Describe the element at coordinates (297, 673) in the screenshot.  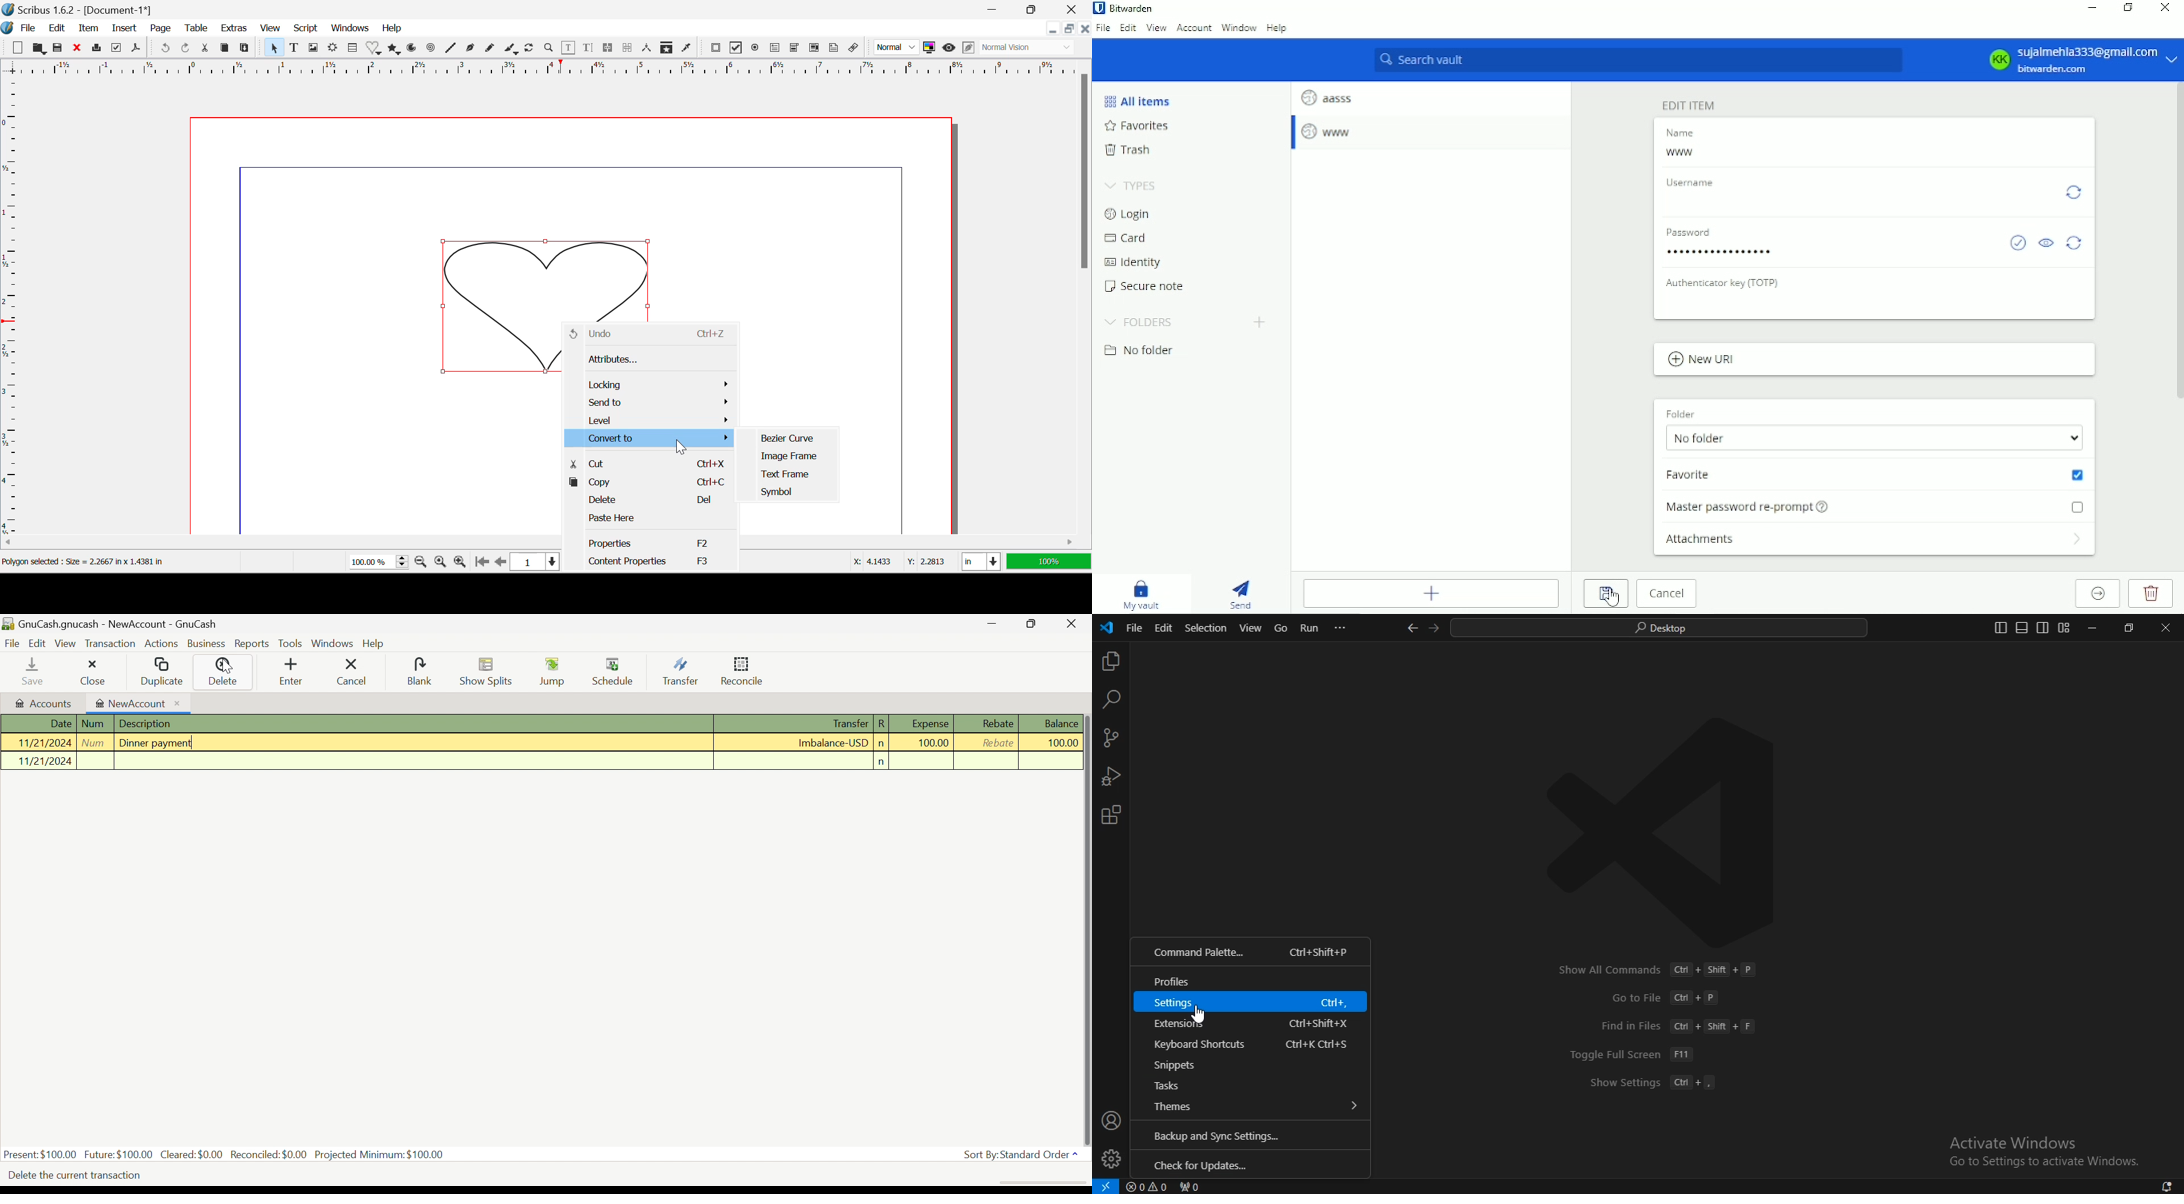
I see `Enter` at that location.